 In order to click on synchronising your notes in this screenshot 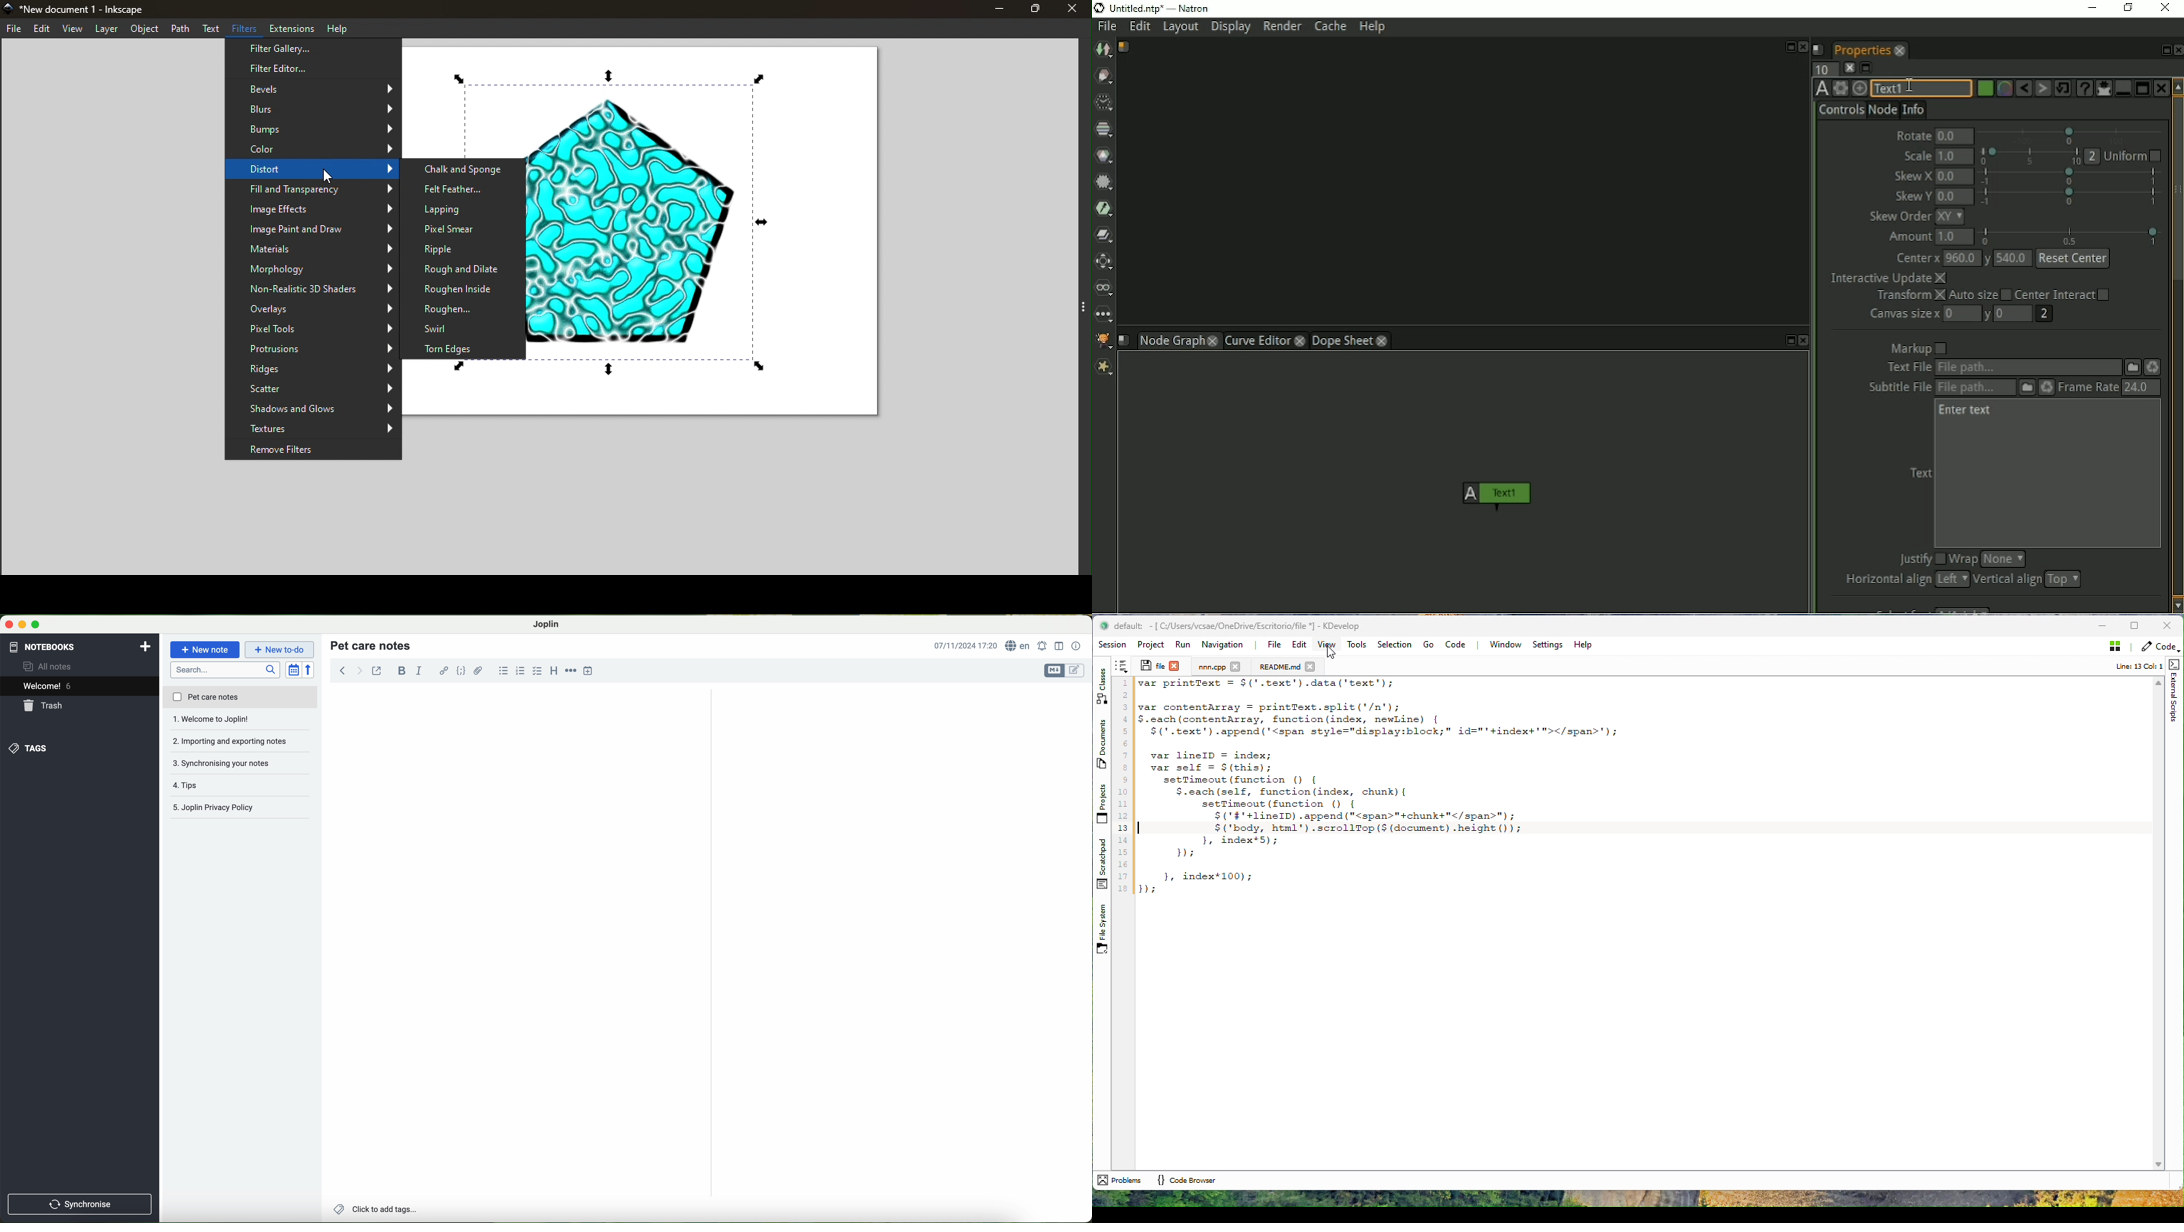, I will do `click(241, 742)`.